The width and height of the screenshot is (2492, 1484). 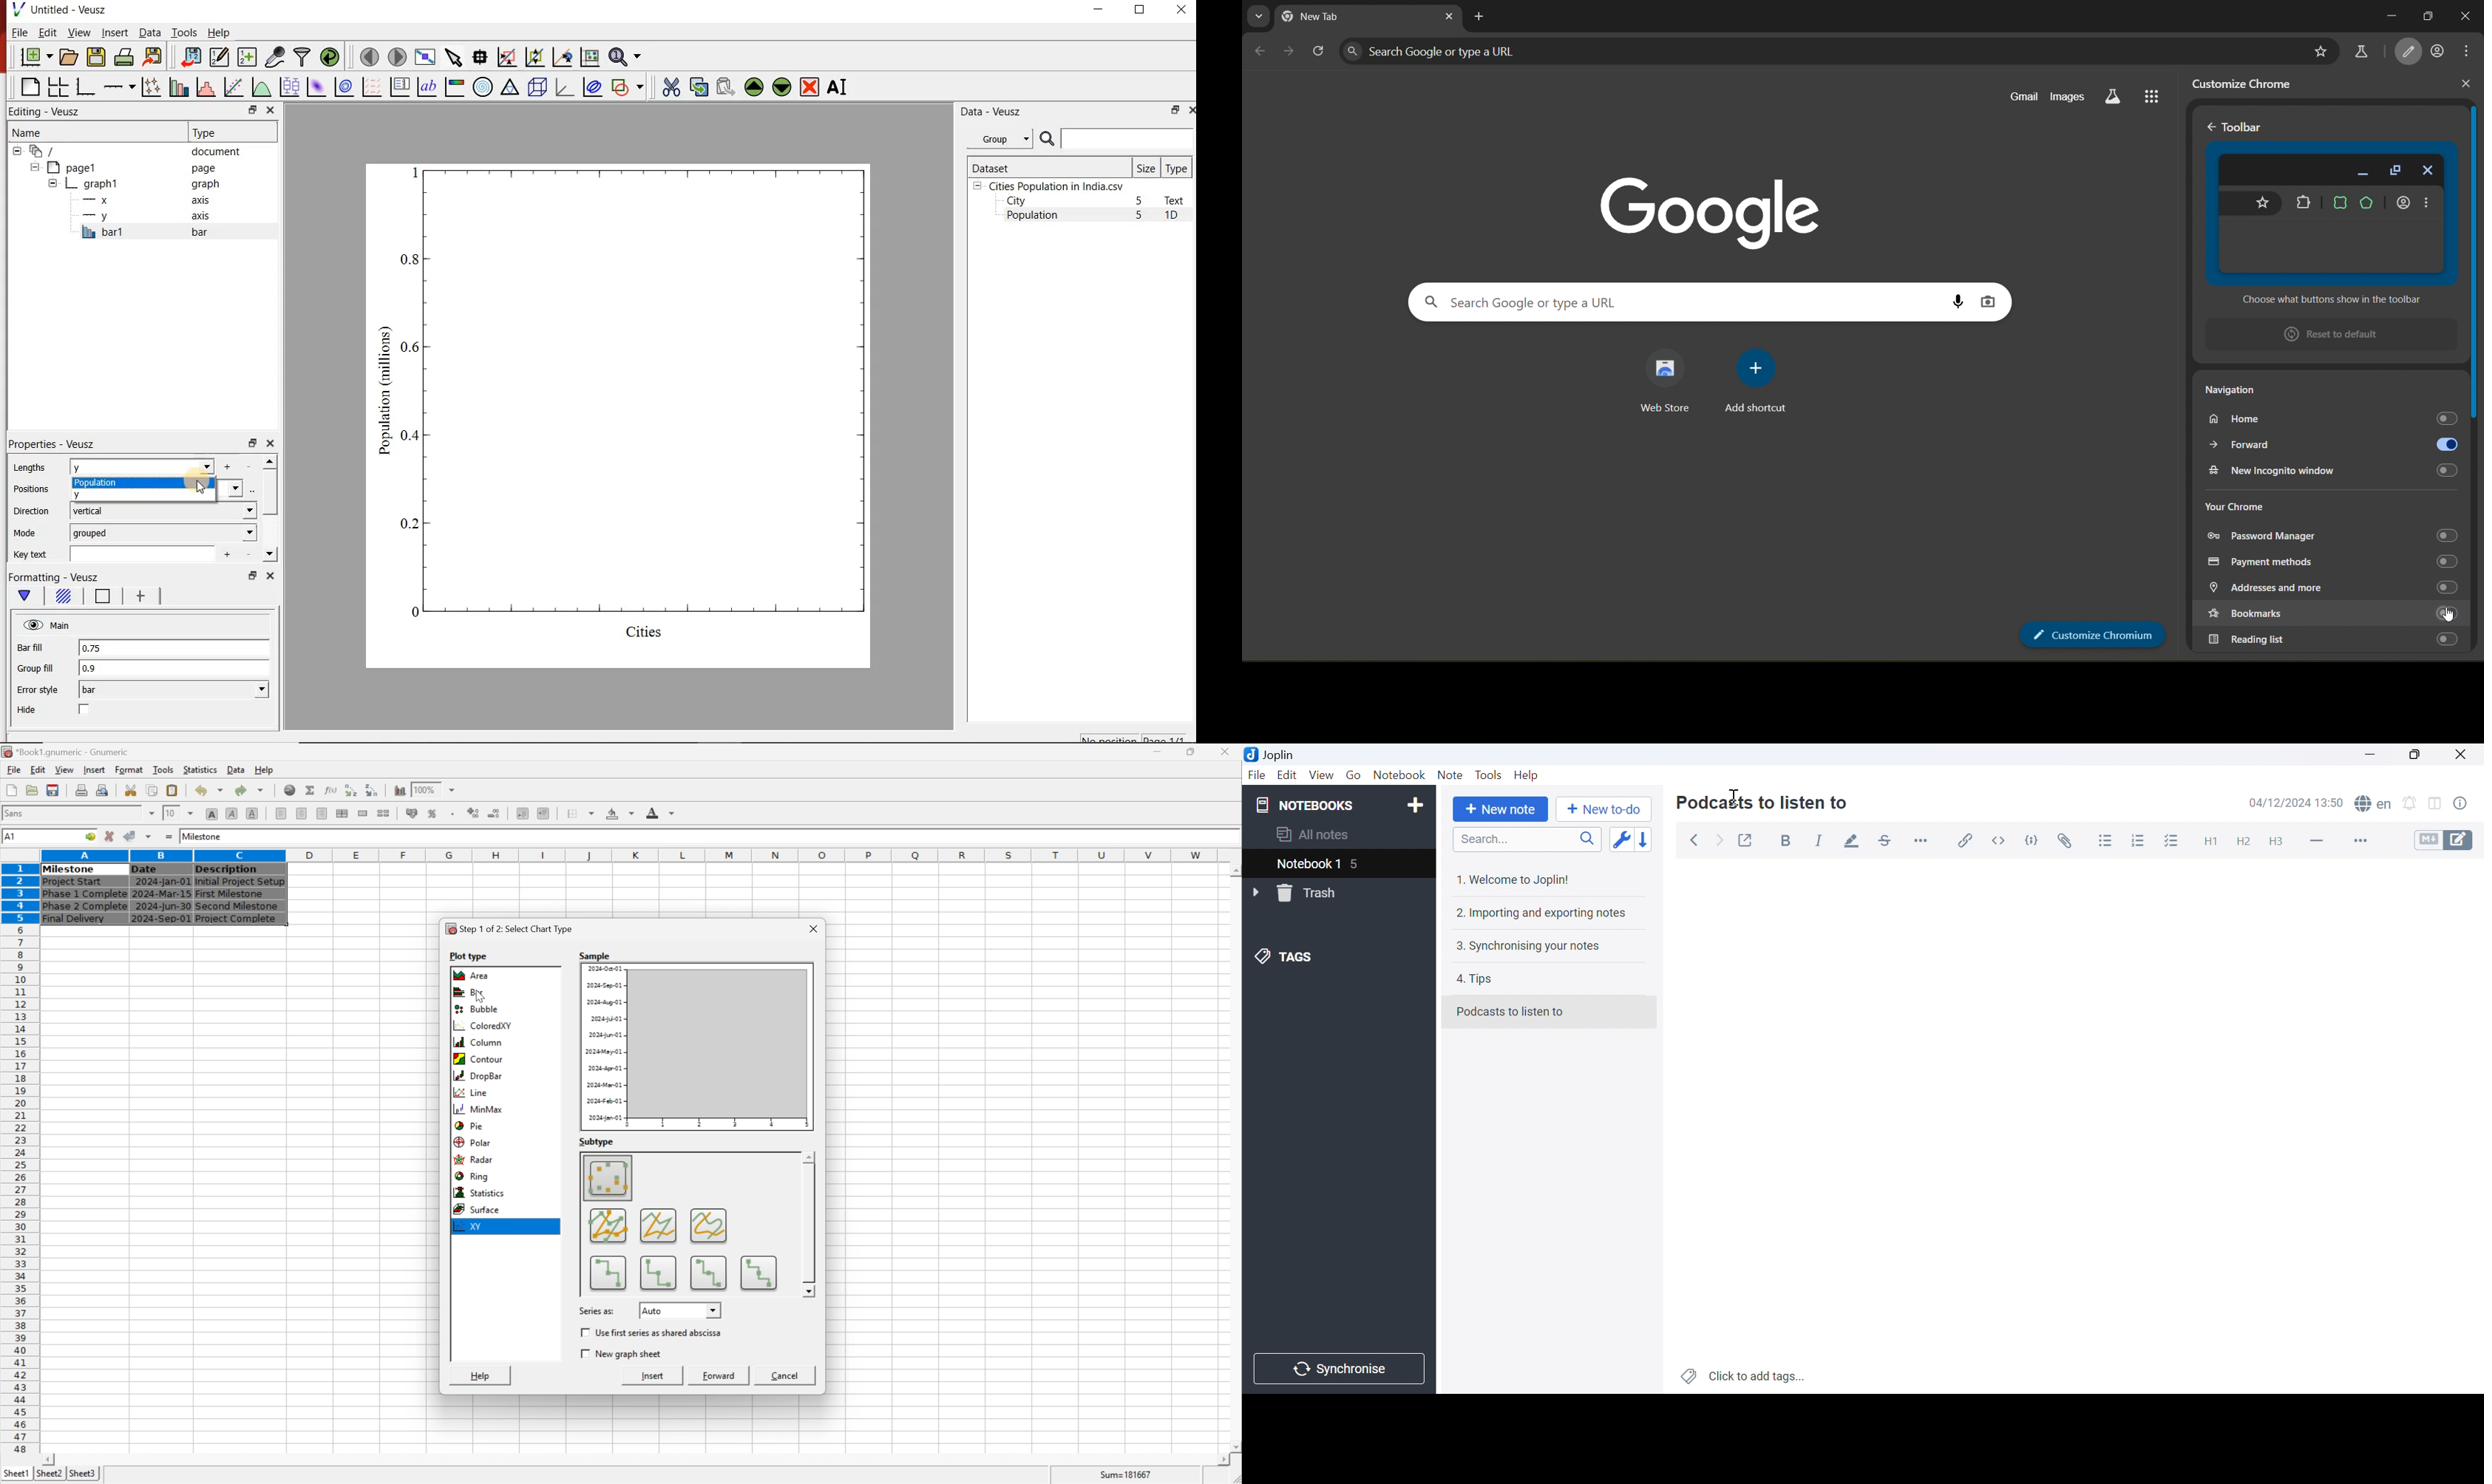 I want to click on format, so click(x=129, y=769).